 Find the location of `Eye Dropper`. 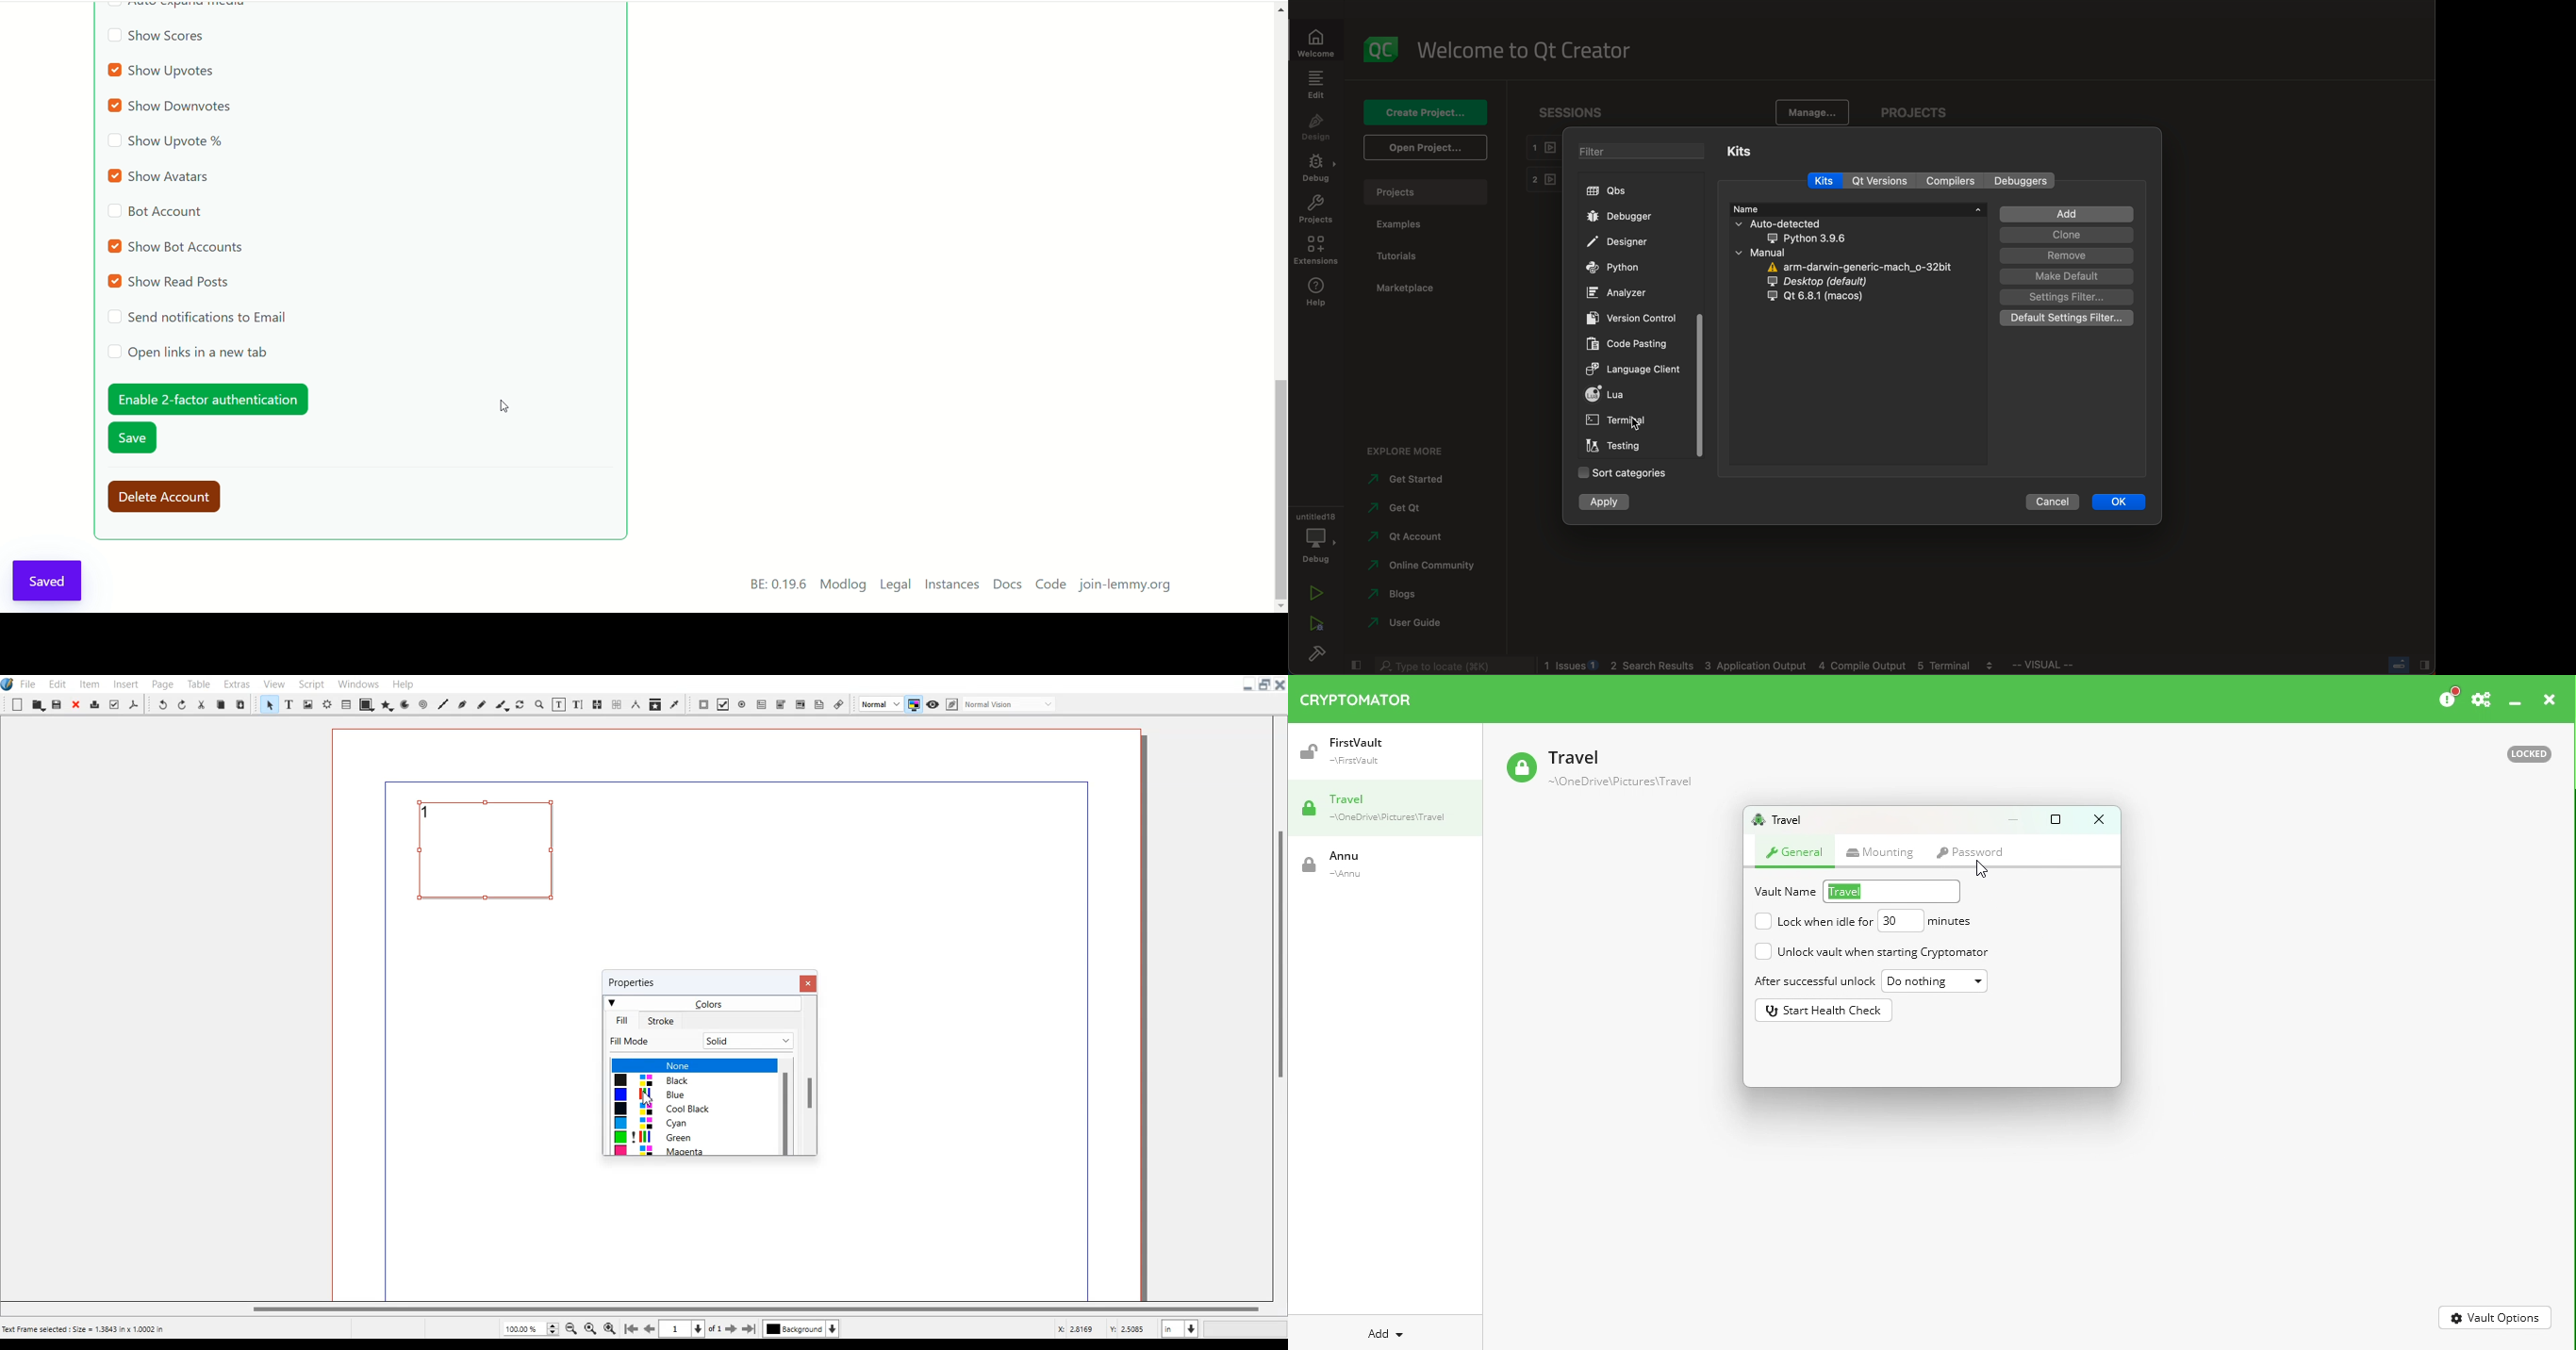

Eye Dropper is located at coordinates (674, 705).